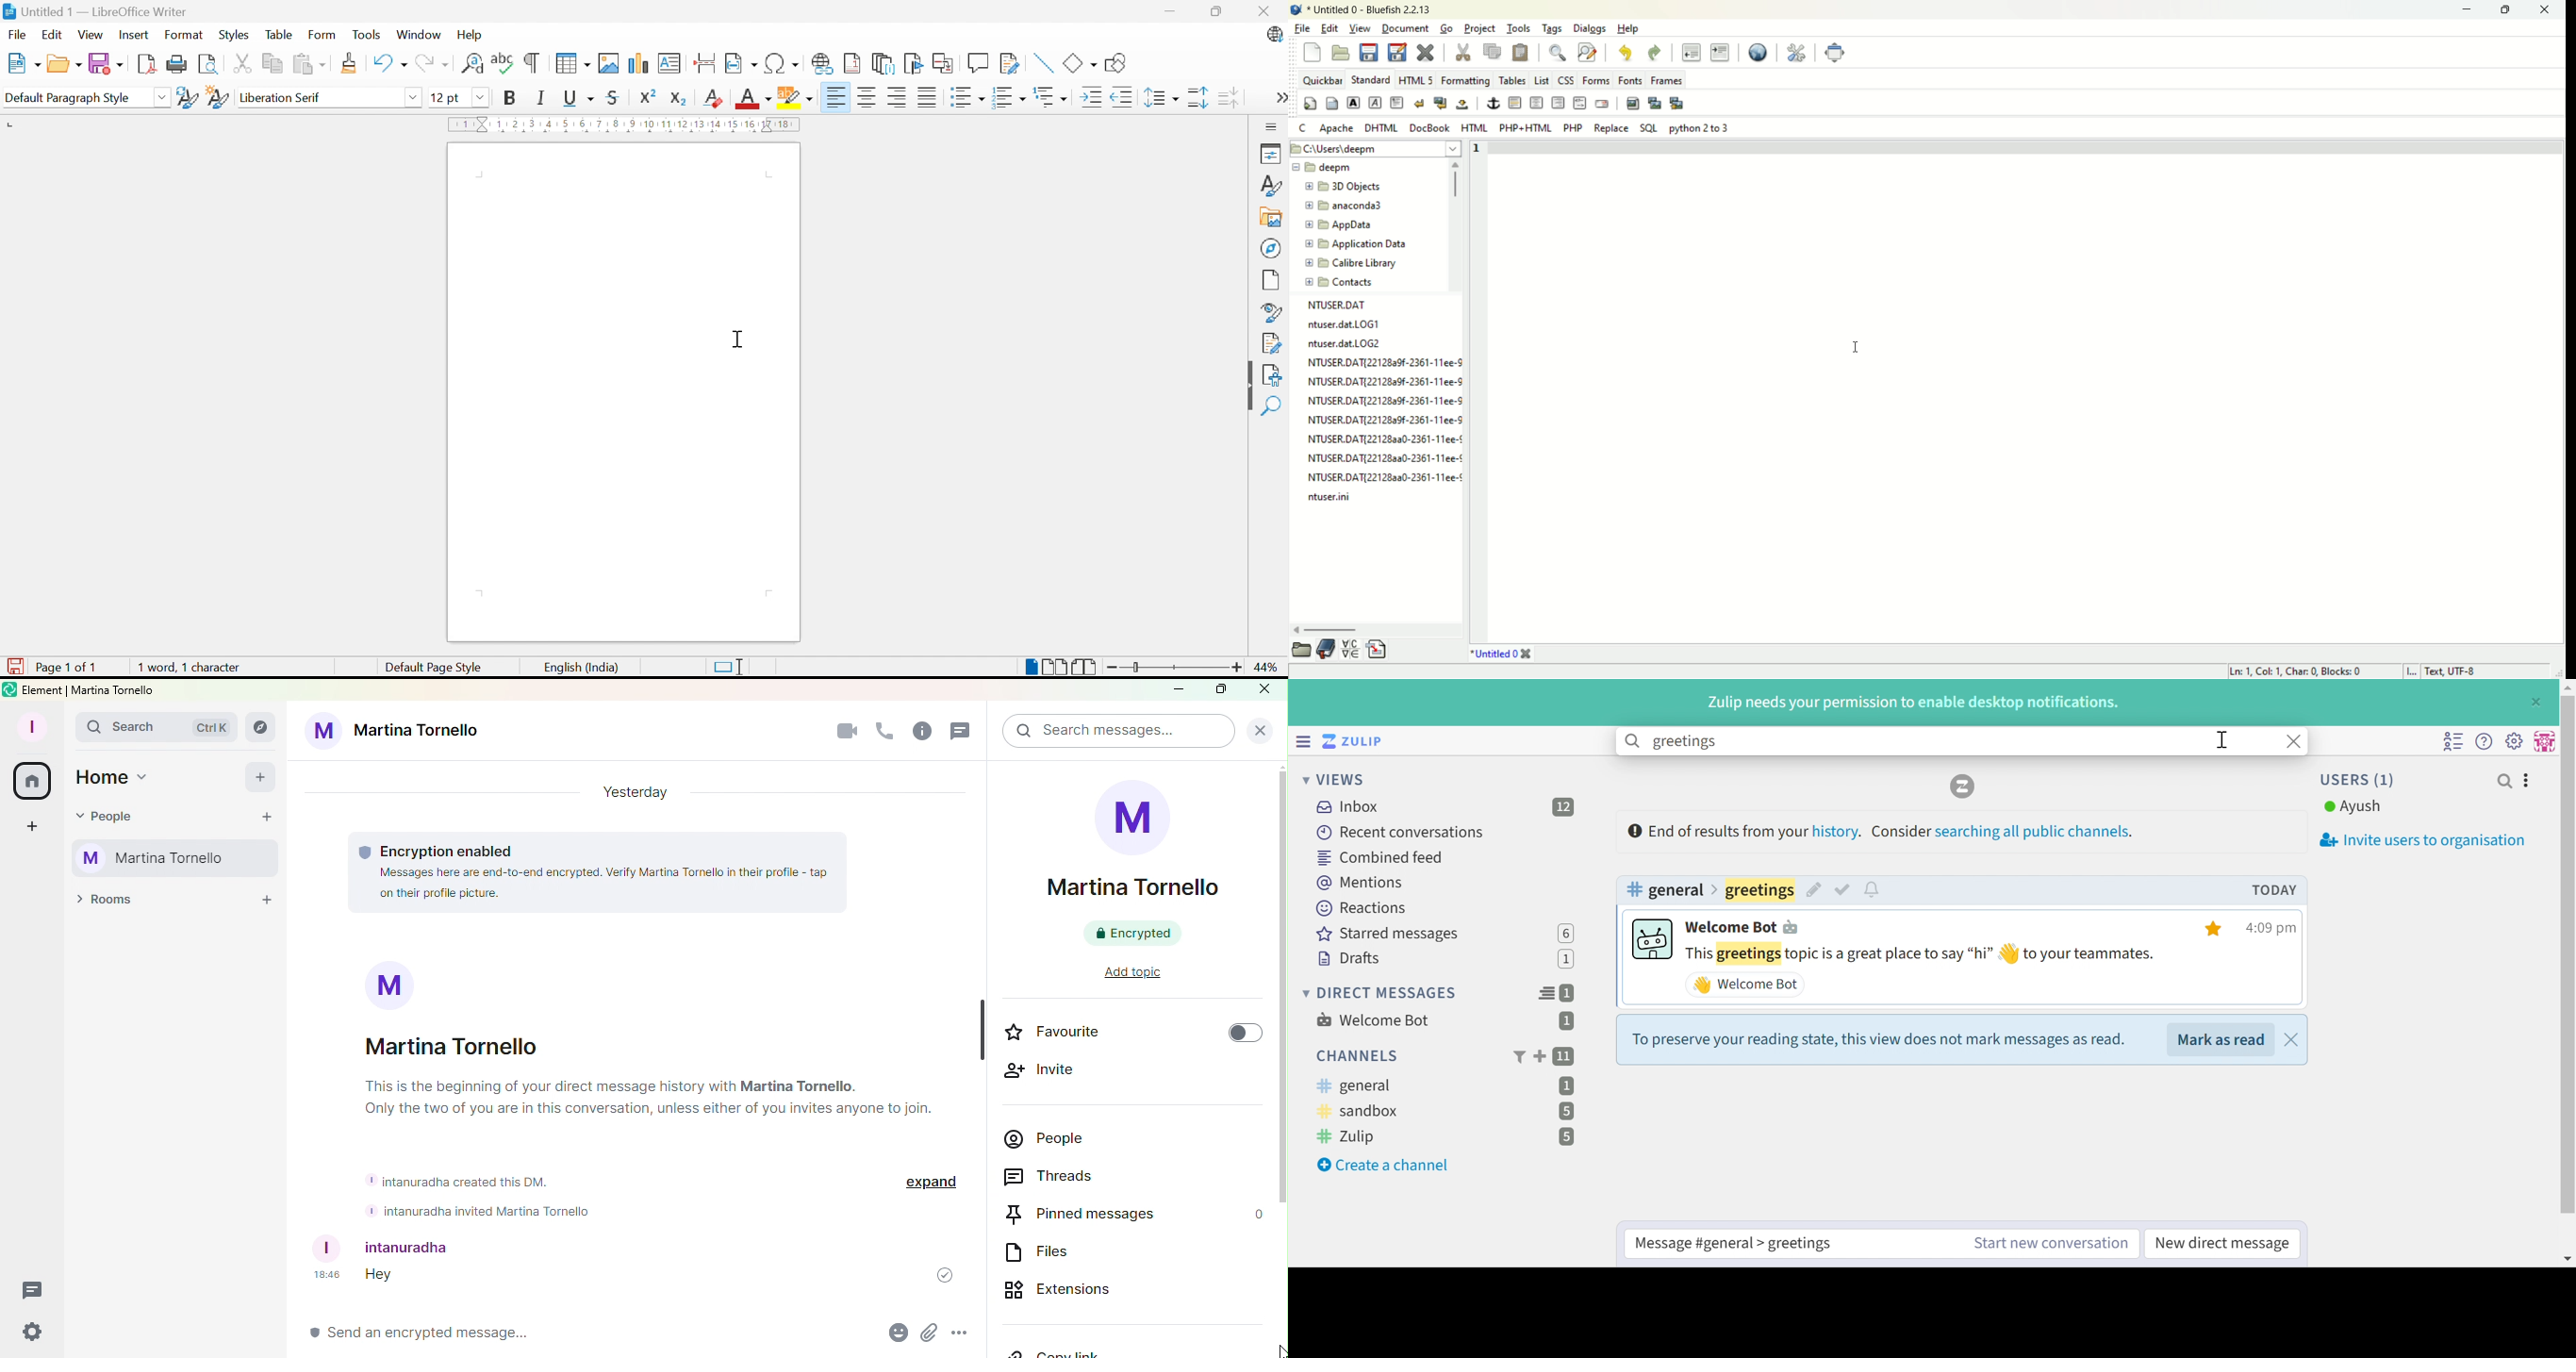 The width and height of the screenshot is (2576, 1372). Describe the element at coordinates (1178, 691) in the screenshot. I see `Minimize` at that location.